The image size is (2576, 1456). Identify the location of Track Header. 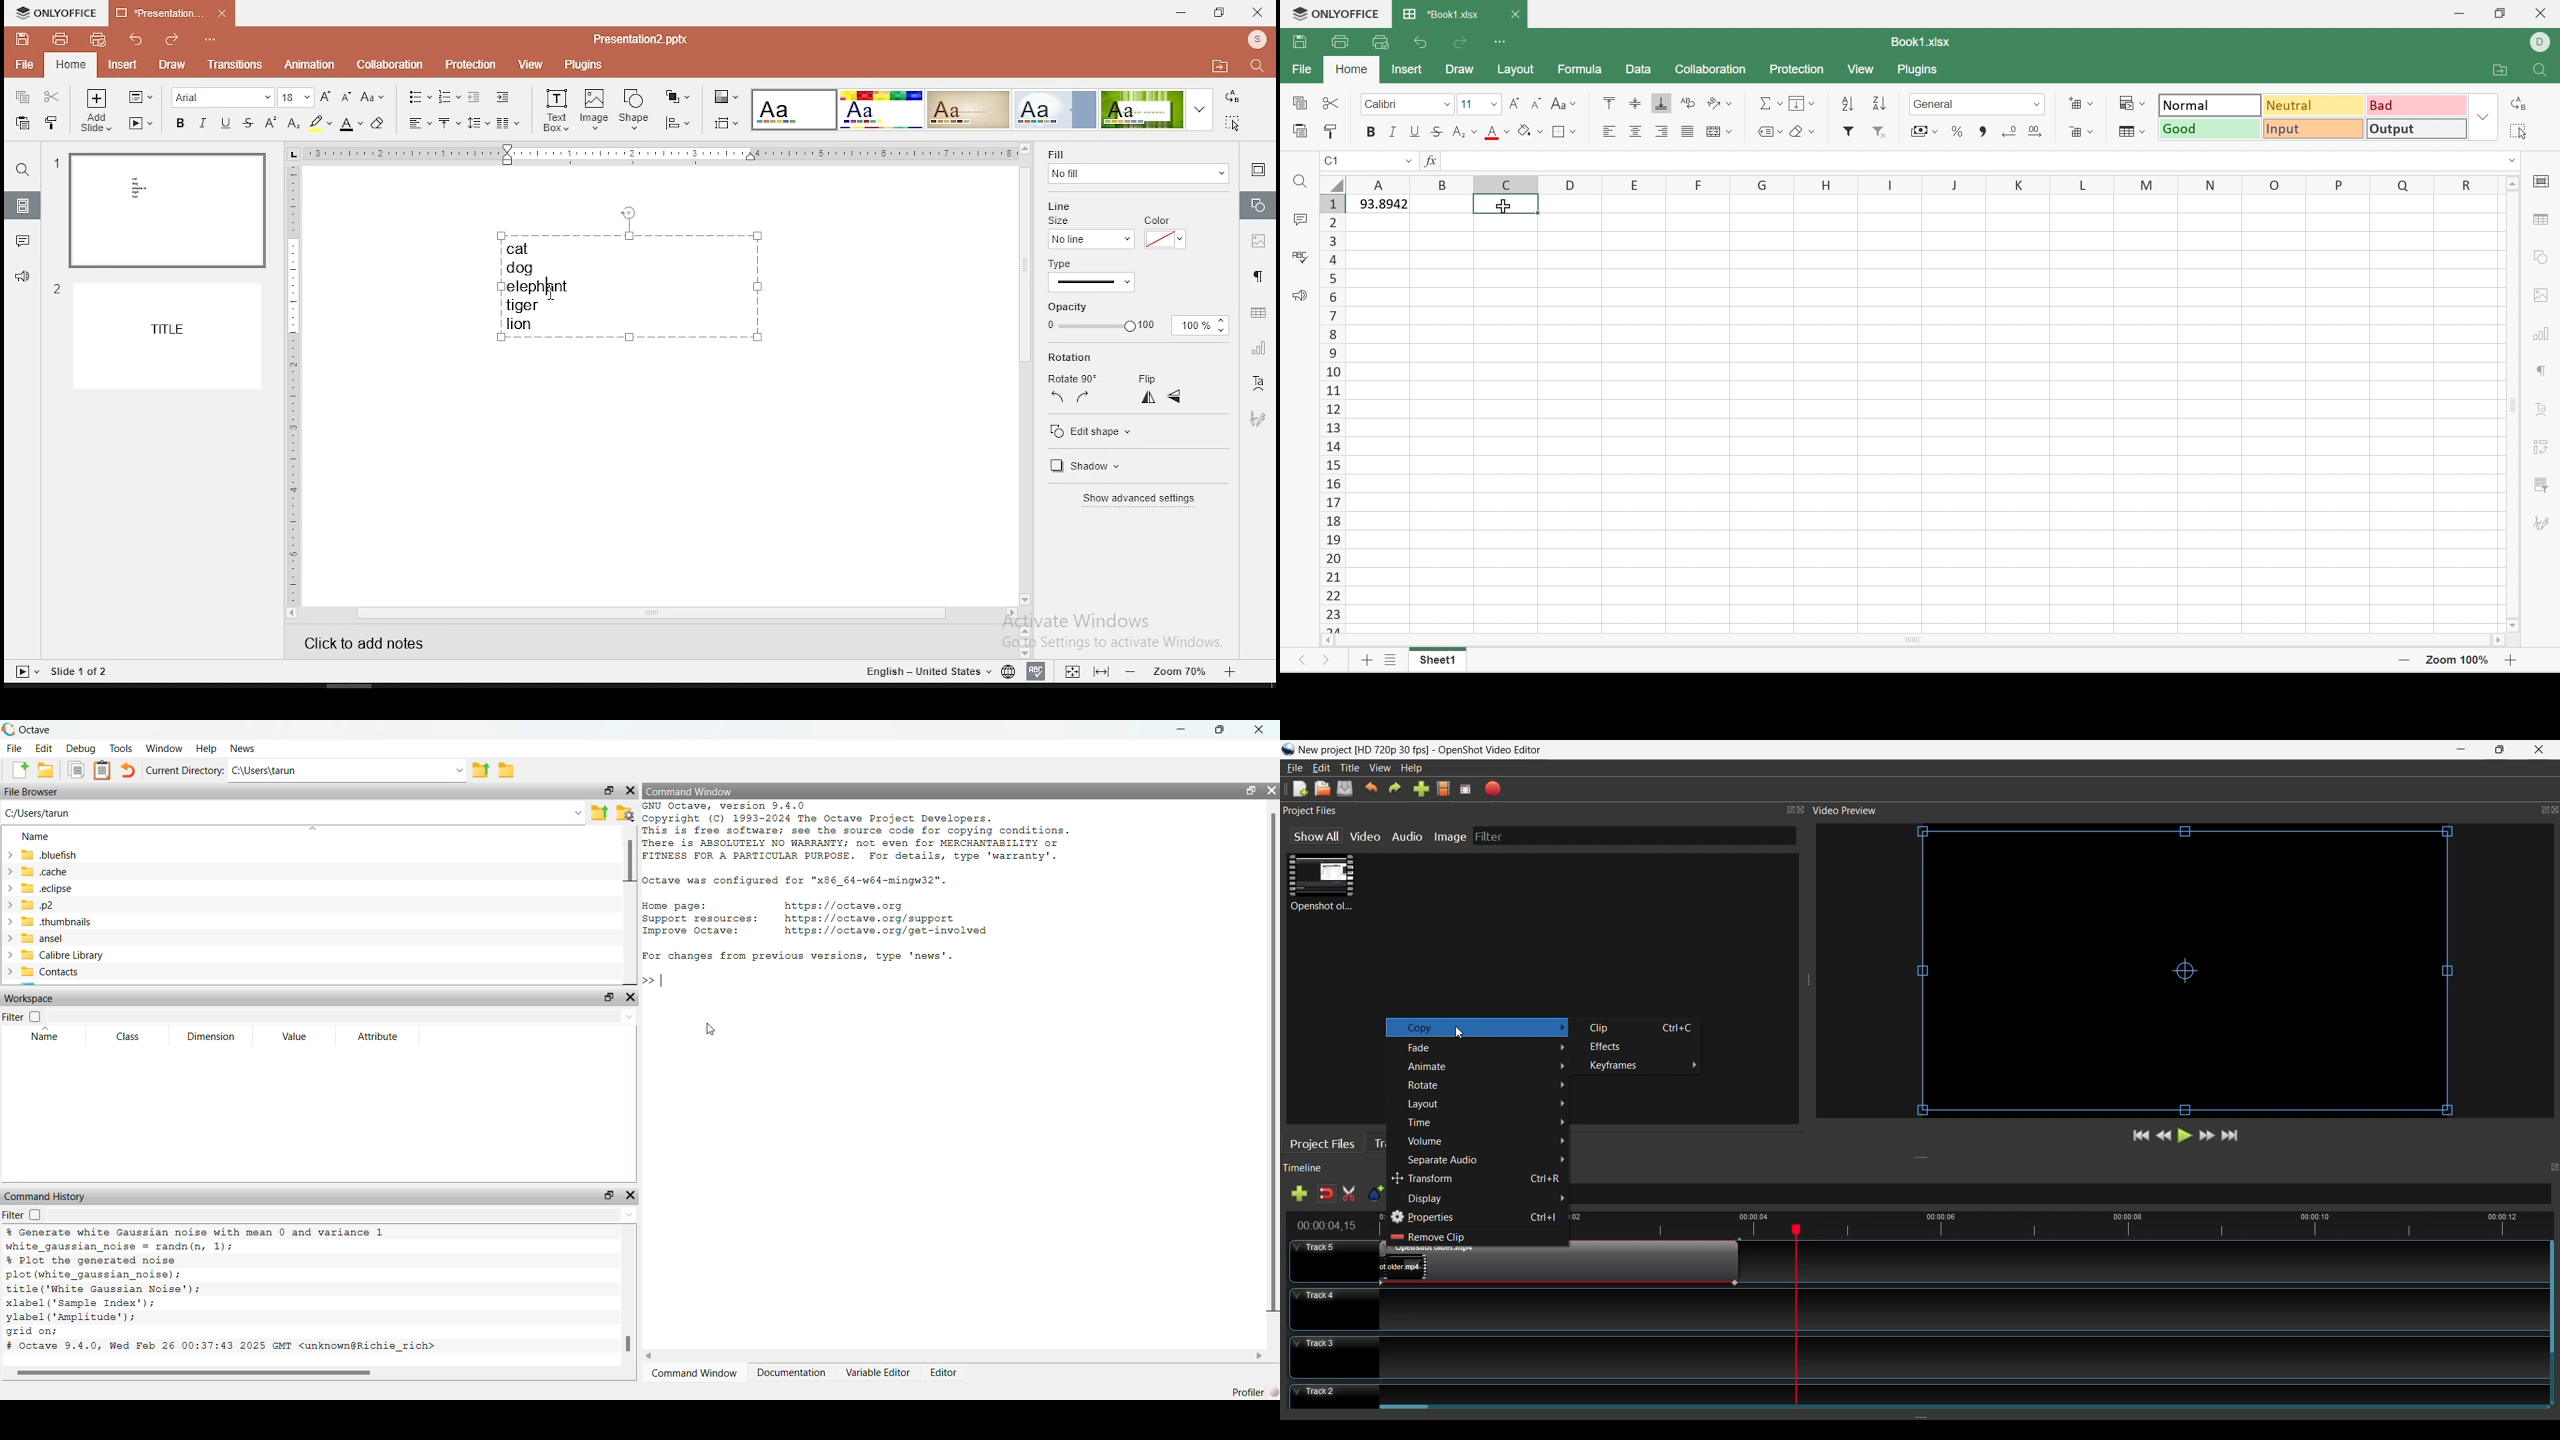
(1334, 1356).